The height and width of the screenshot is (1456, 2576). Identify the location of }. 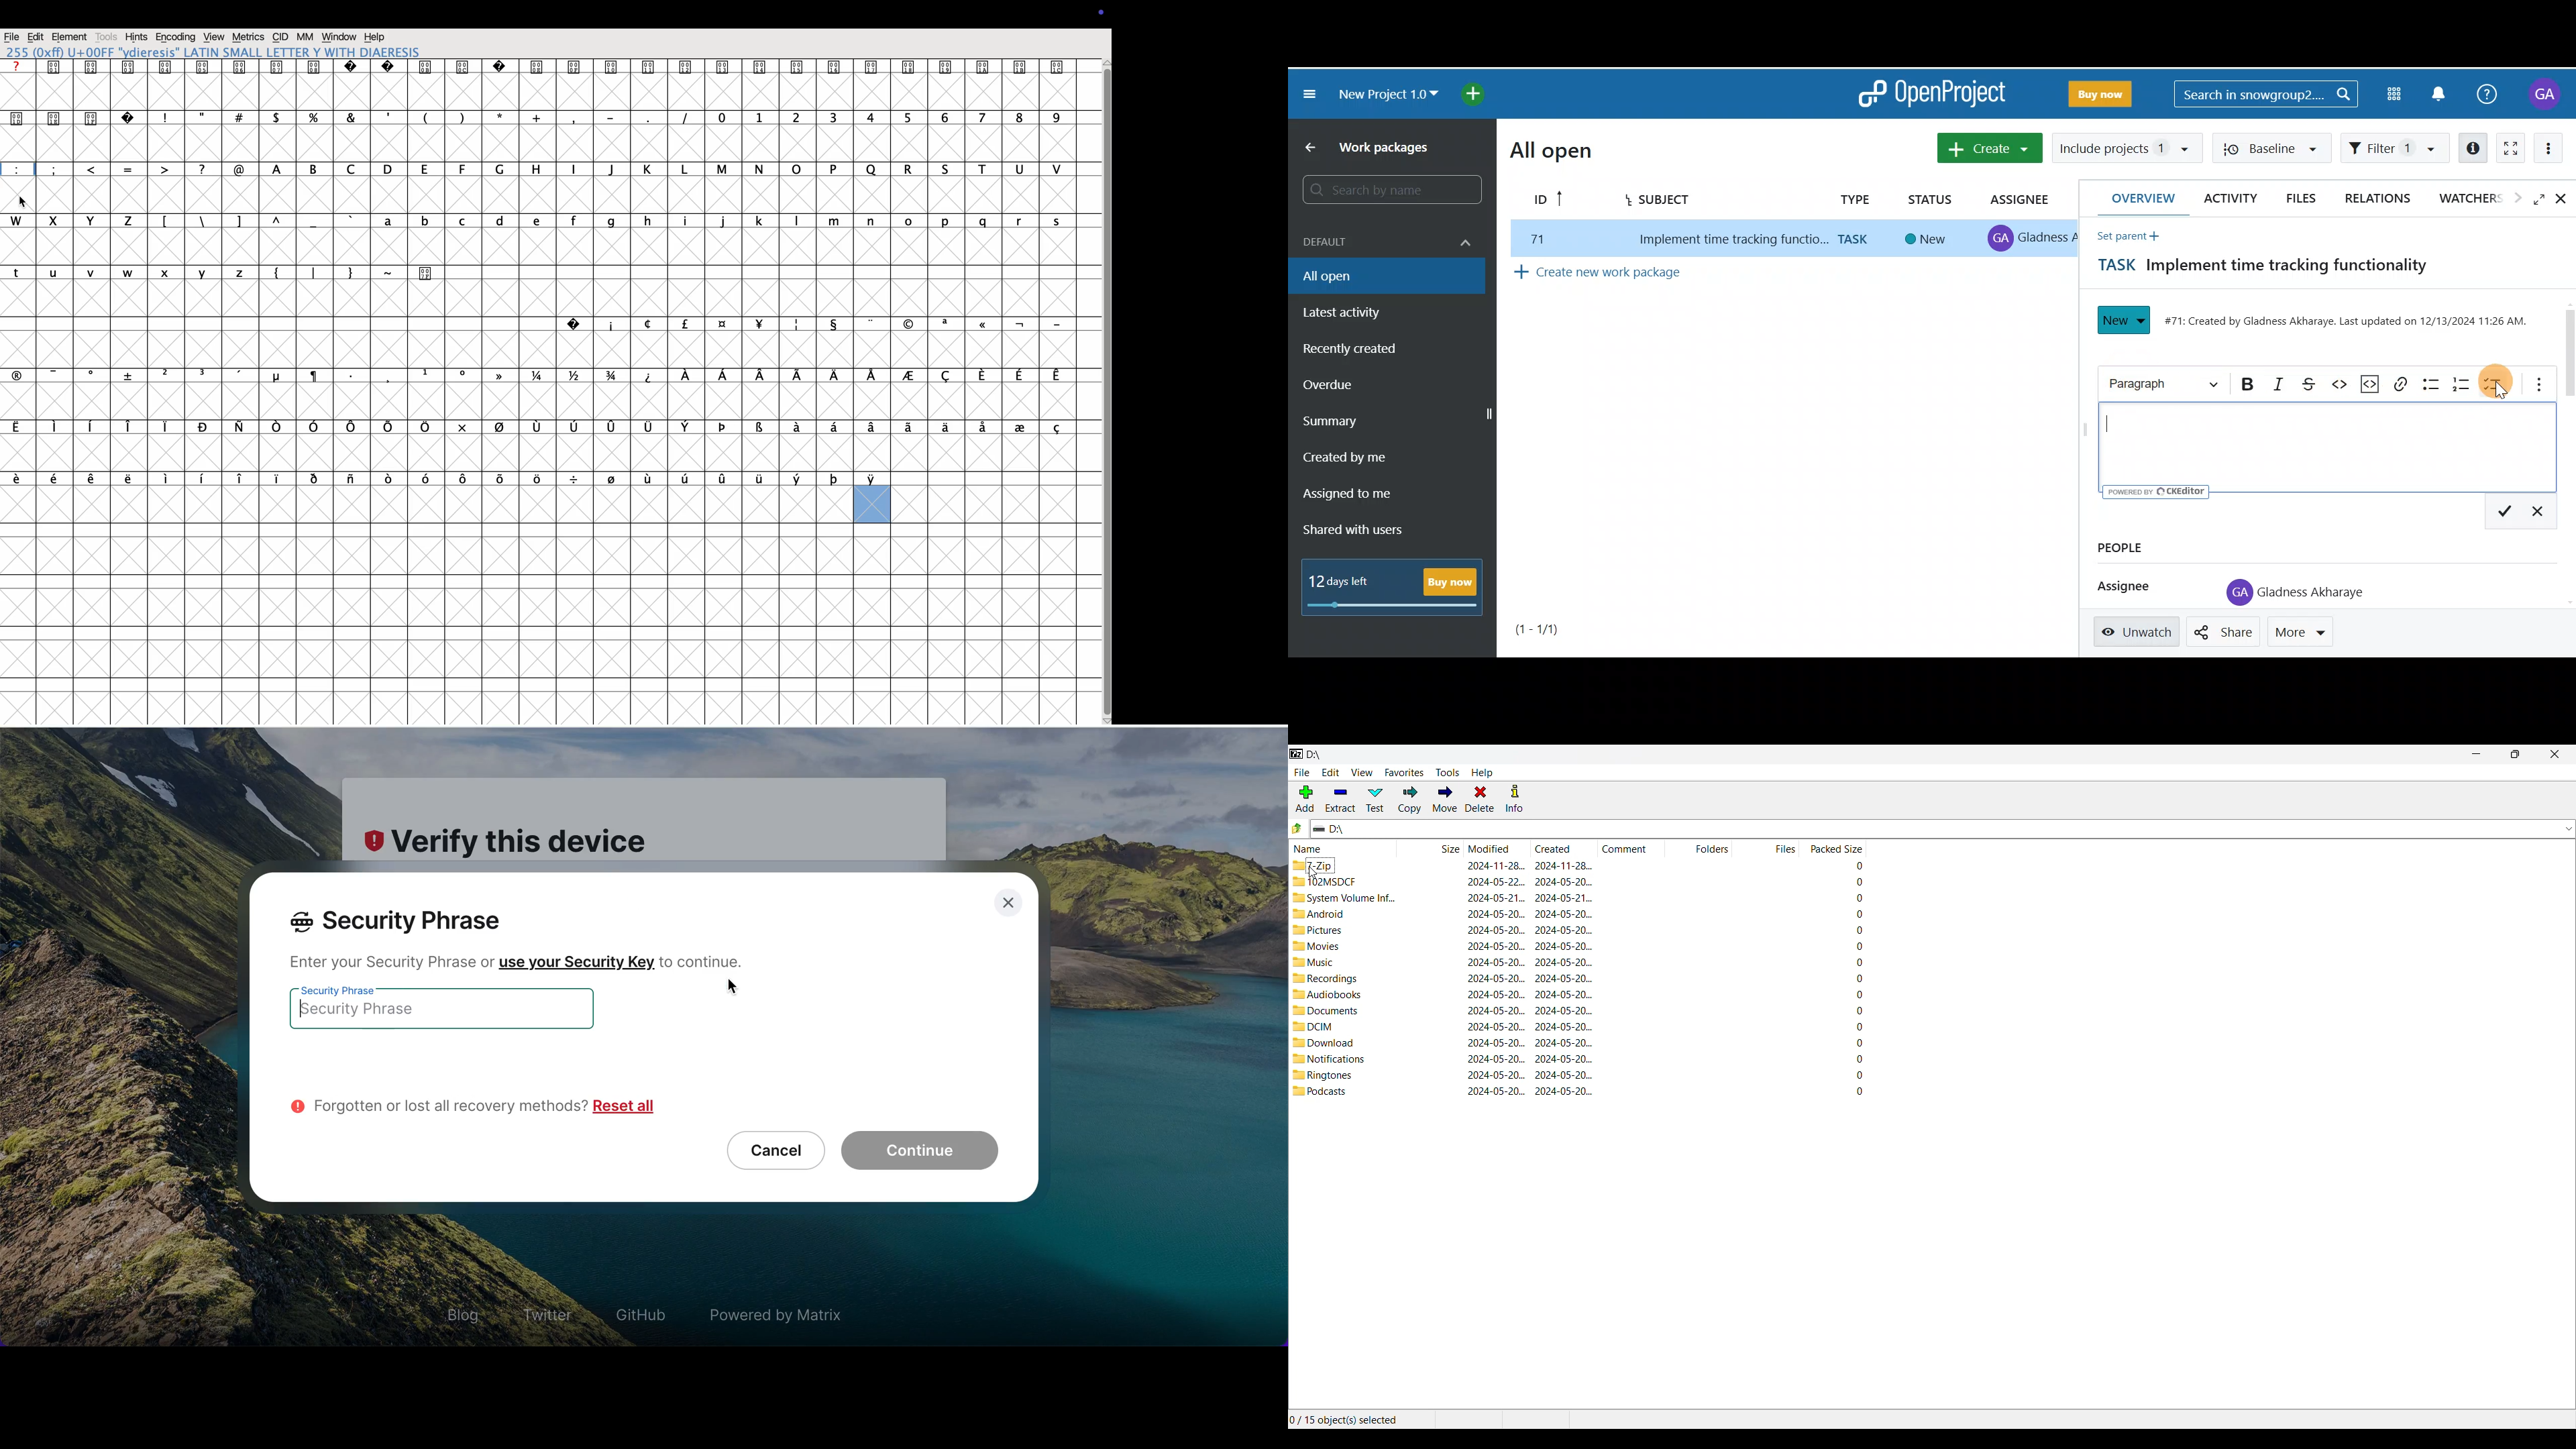
(349, 288).